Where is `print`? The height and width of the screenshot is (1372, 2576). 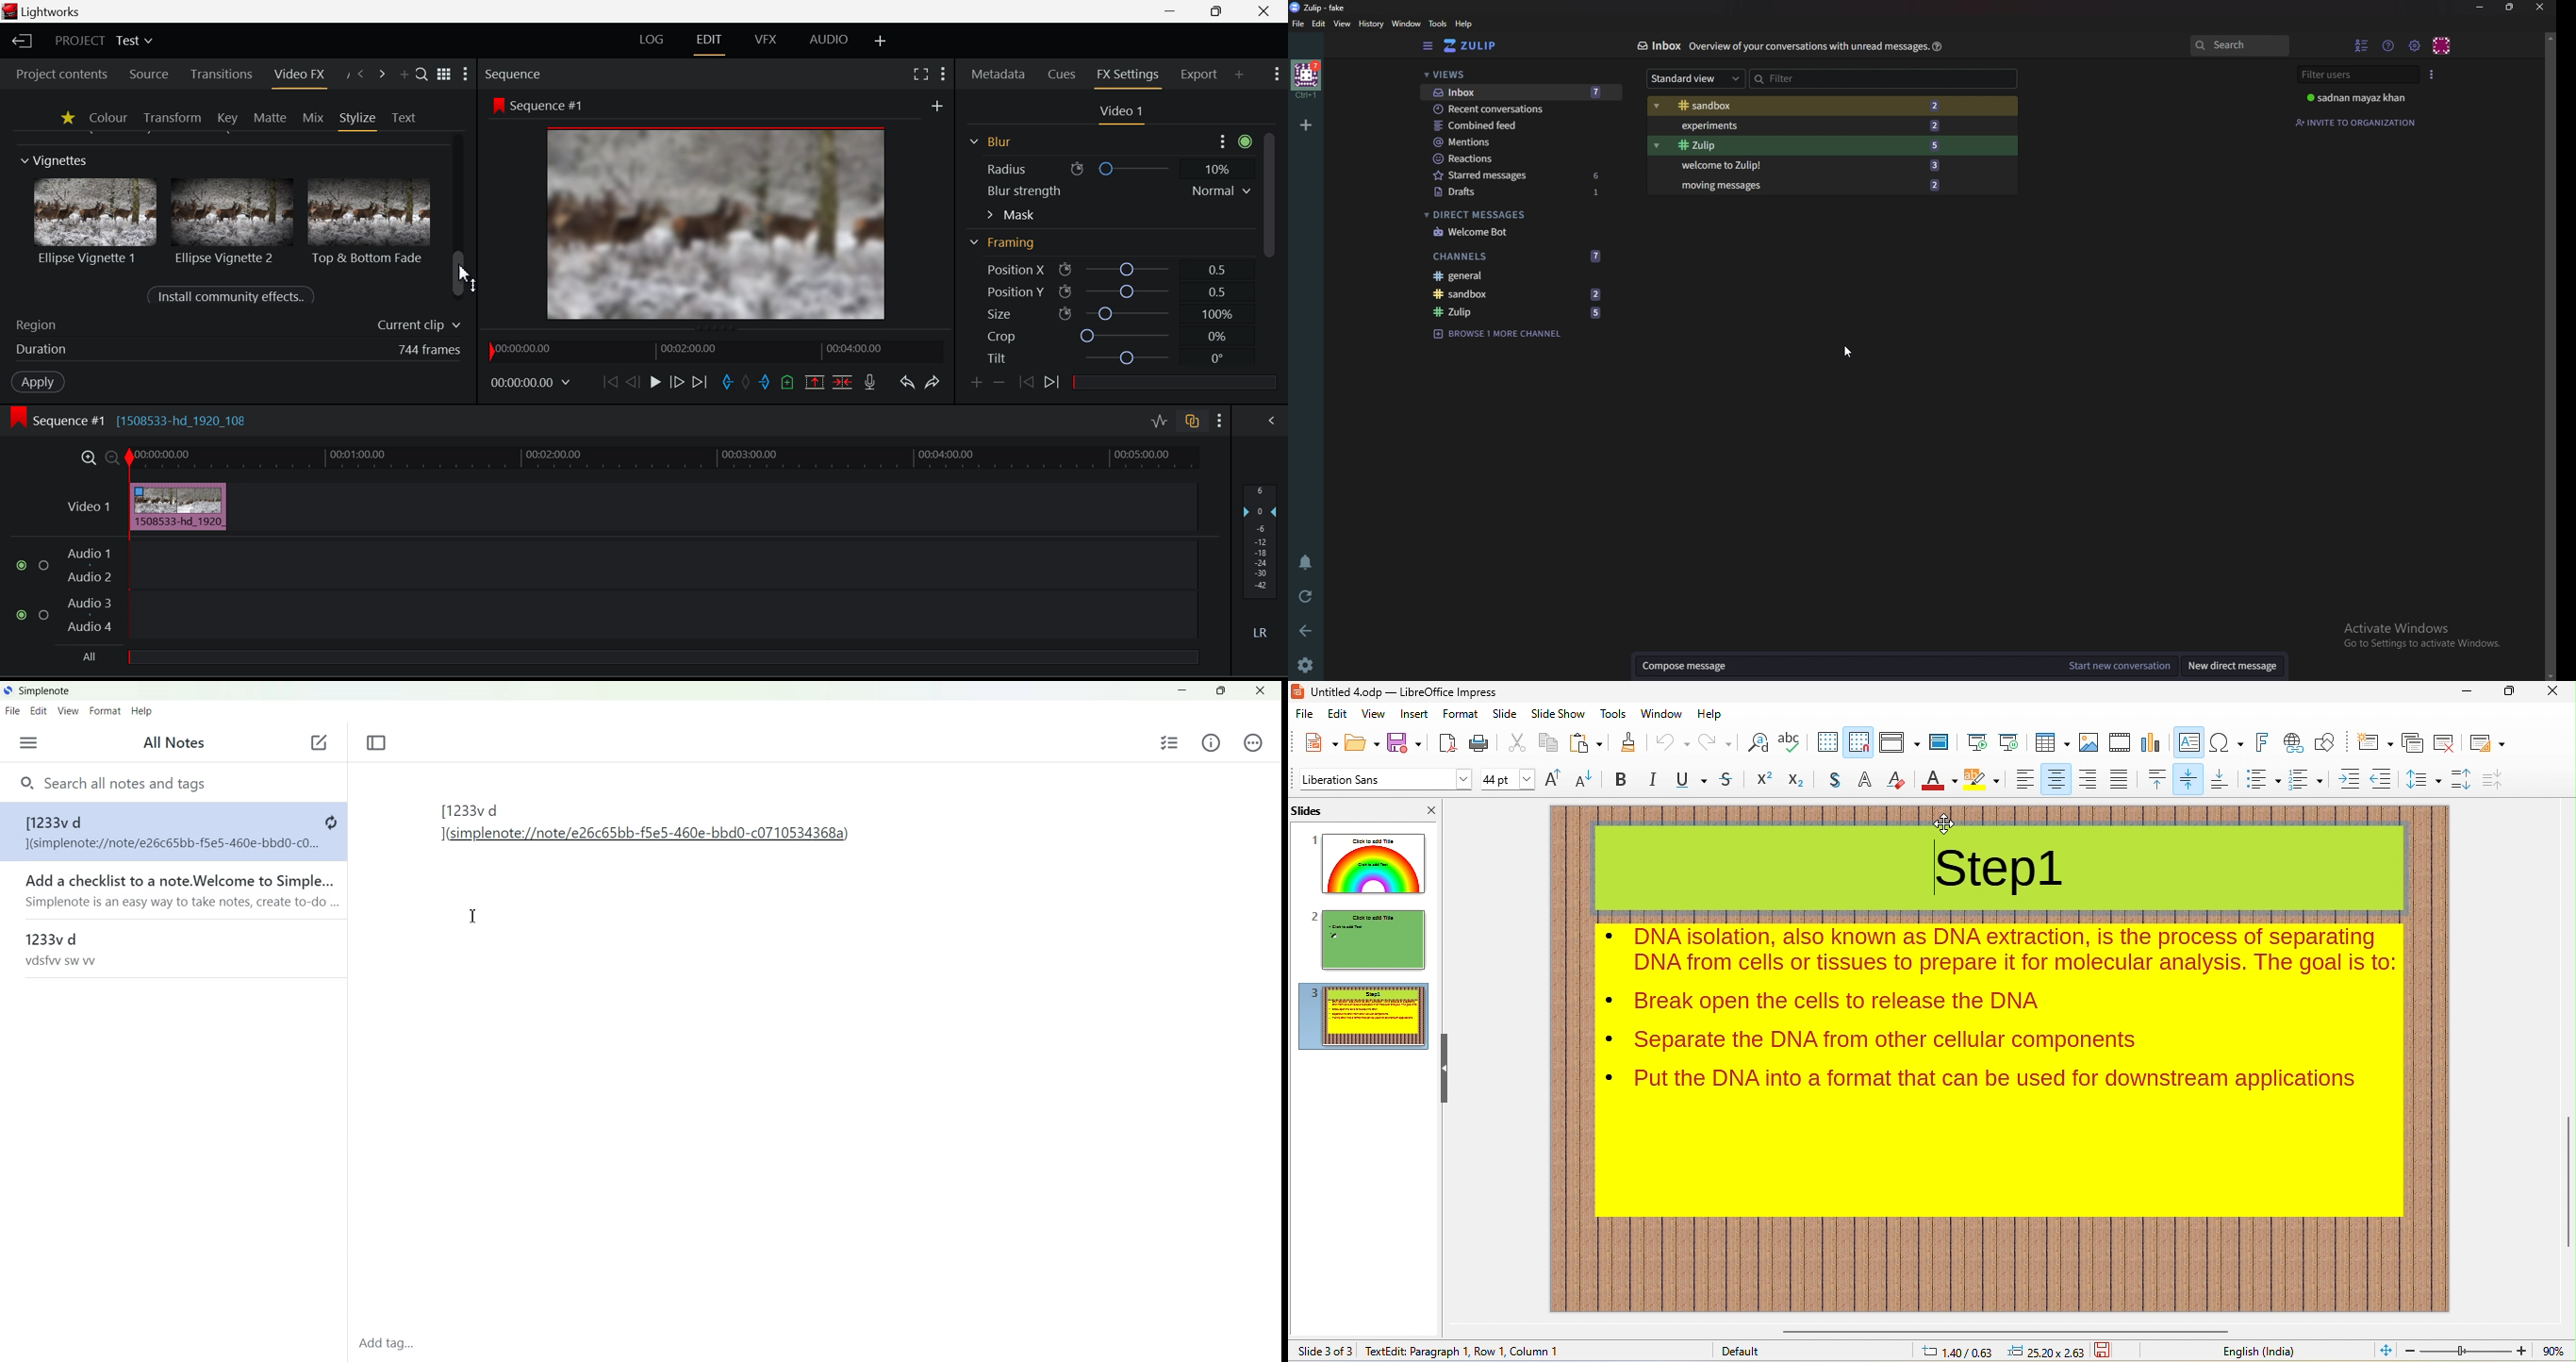 print is located at coordinates (1481, 744).